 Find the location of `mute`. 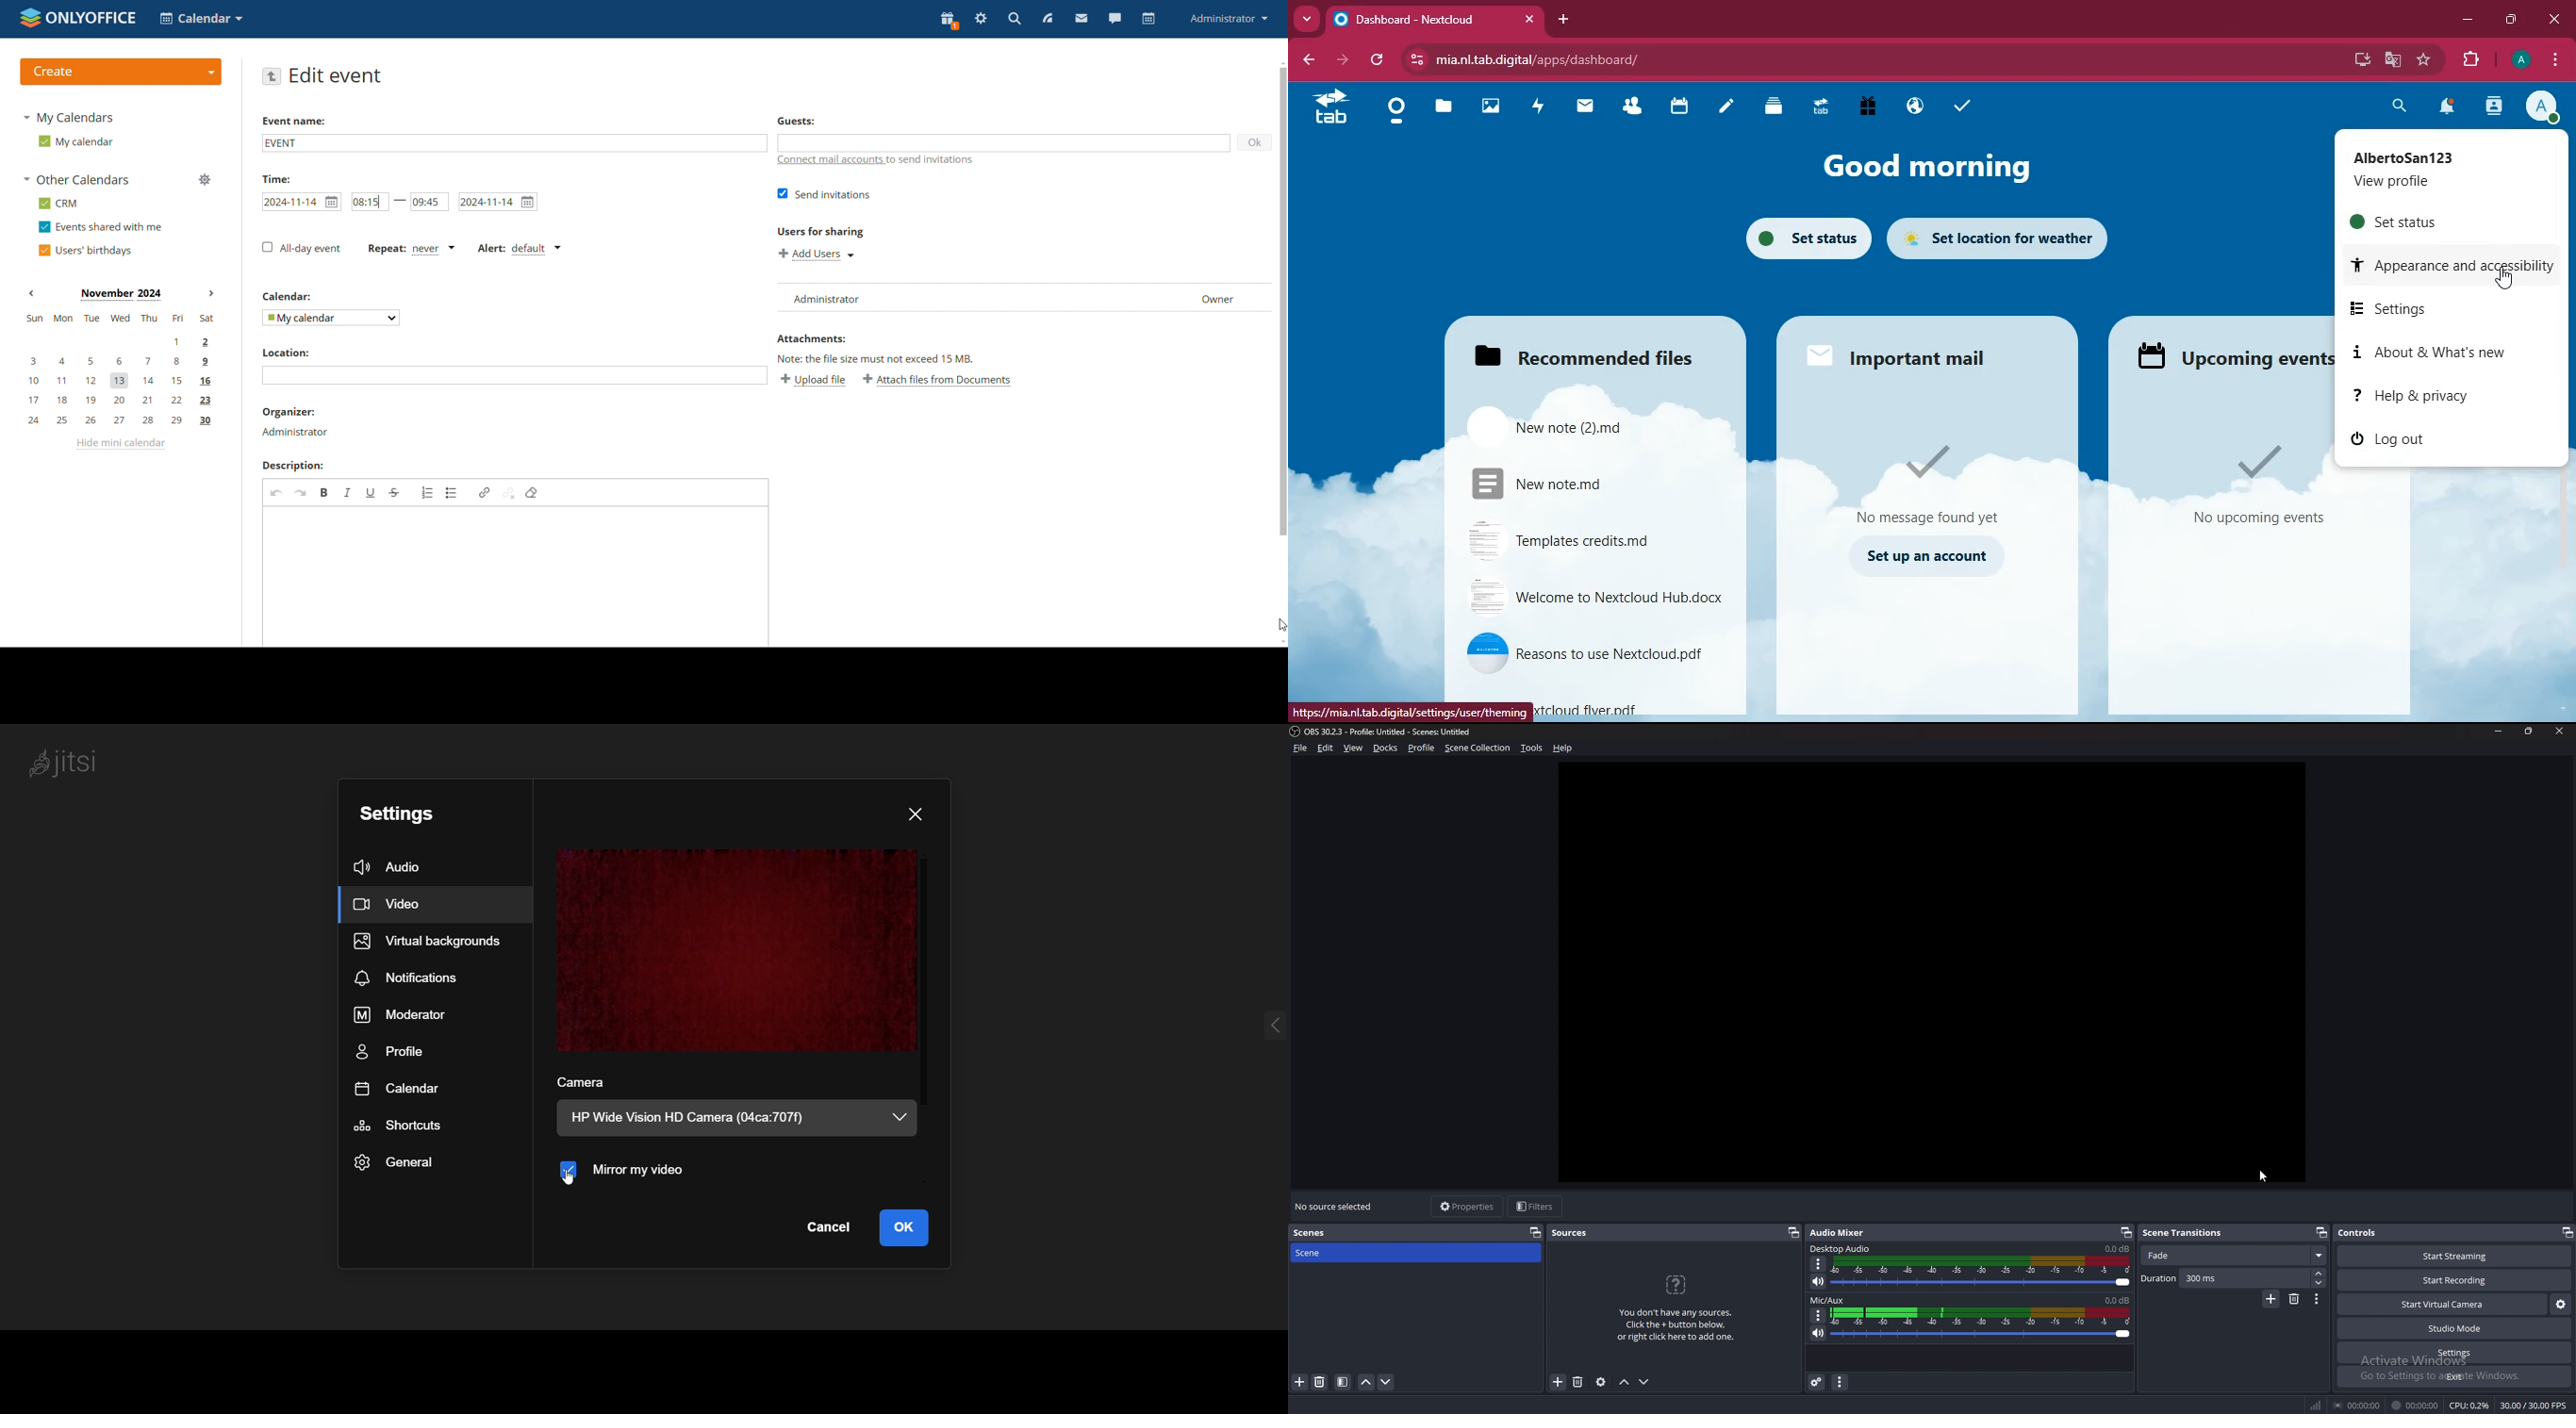

mute is located at coordinates (1819, 1282).